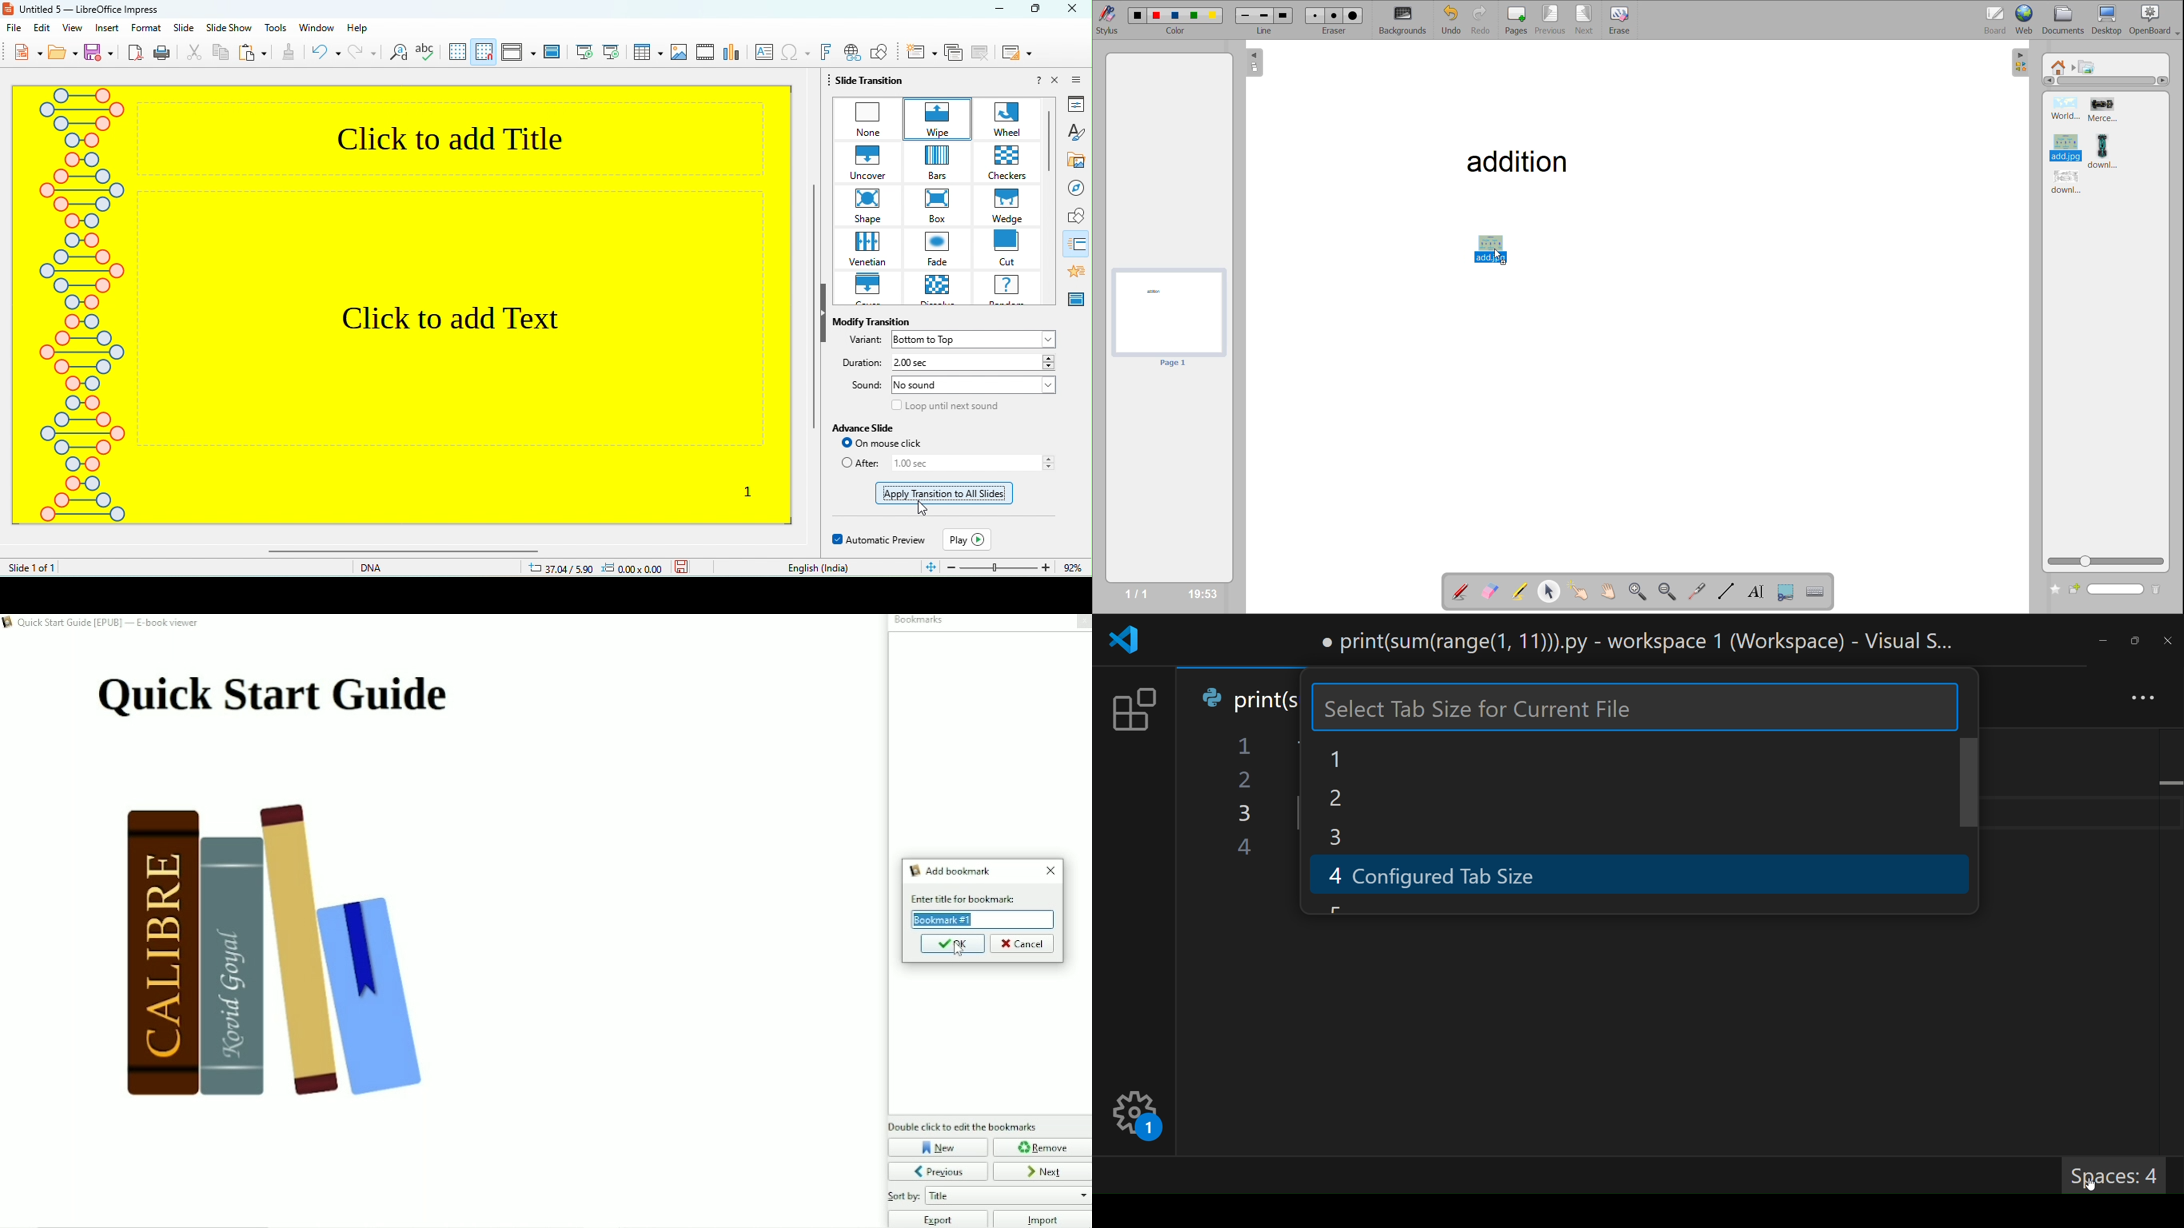 Image resolution: width=2184 pixels, height=1232 pixels. I want to click on ?, so click(1033, 82).